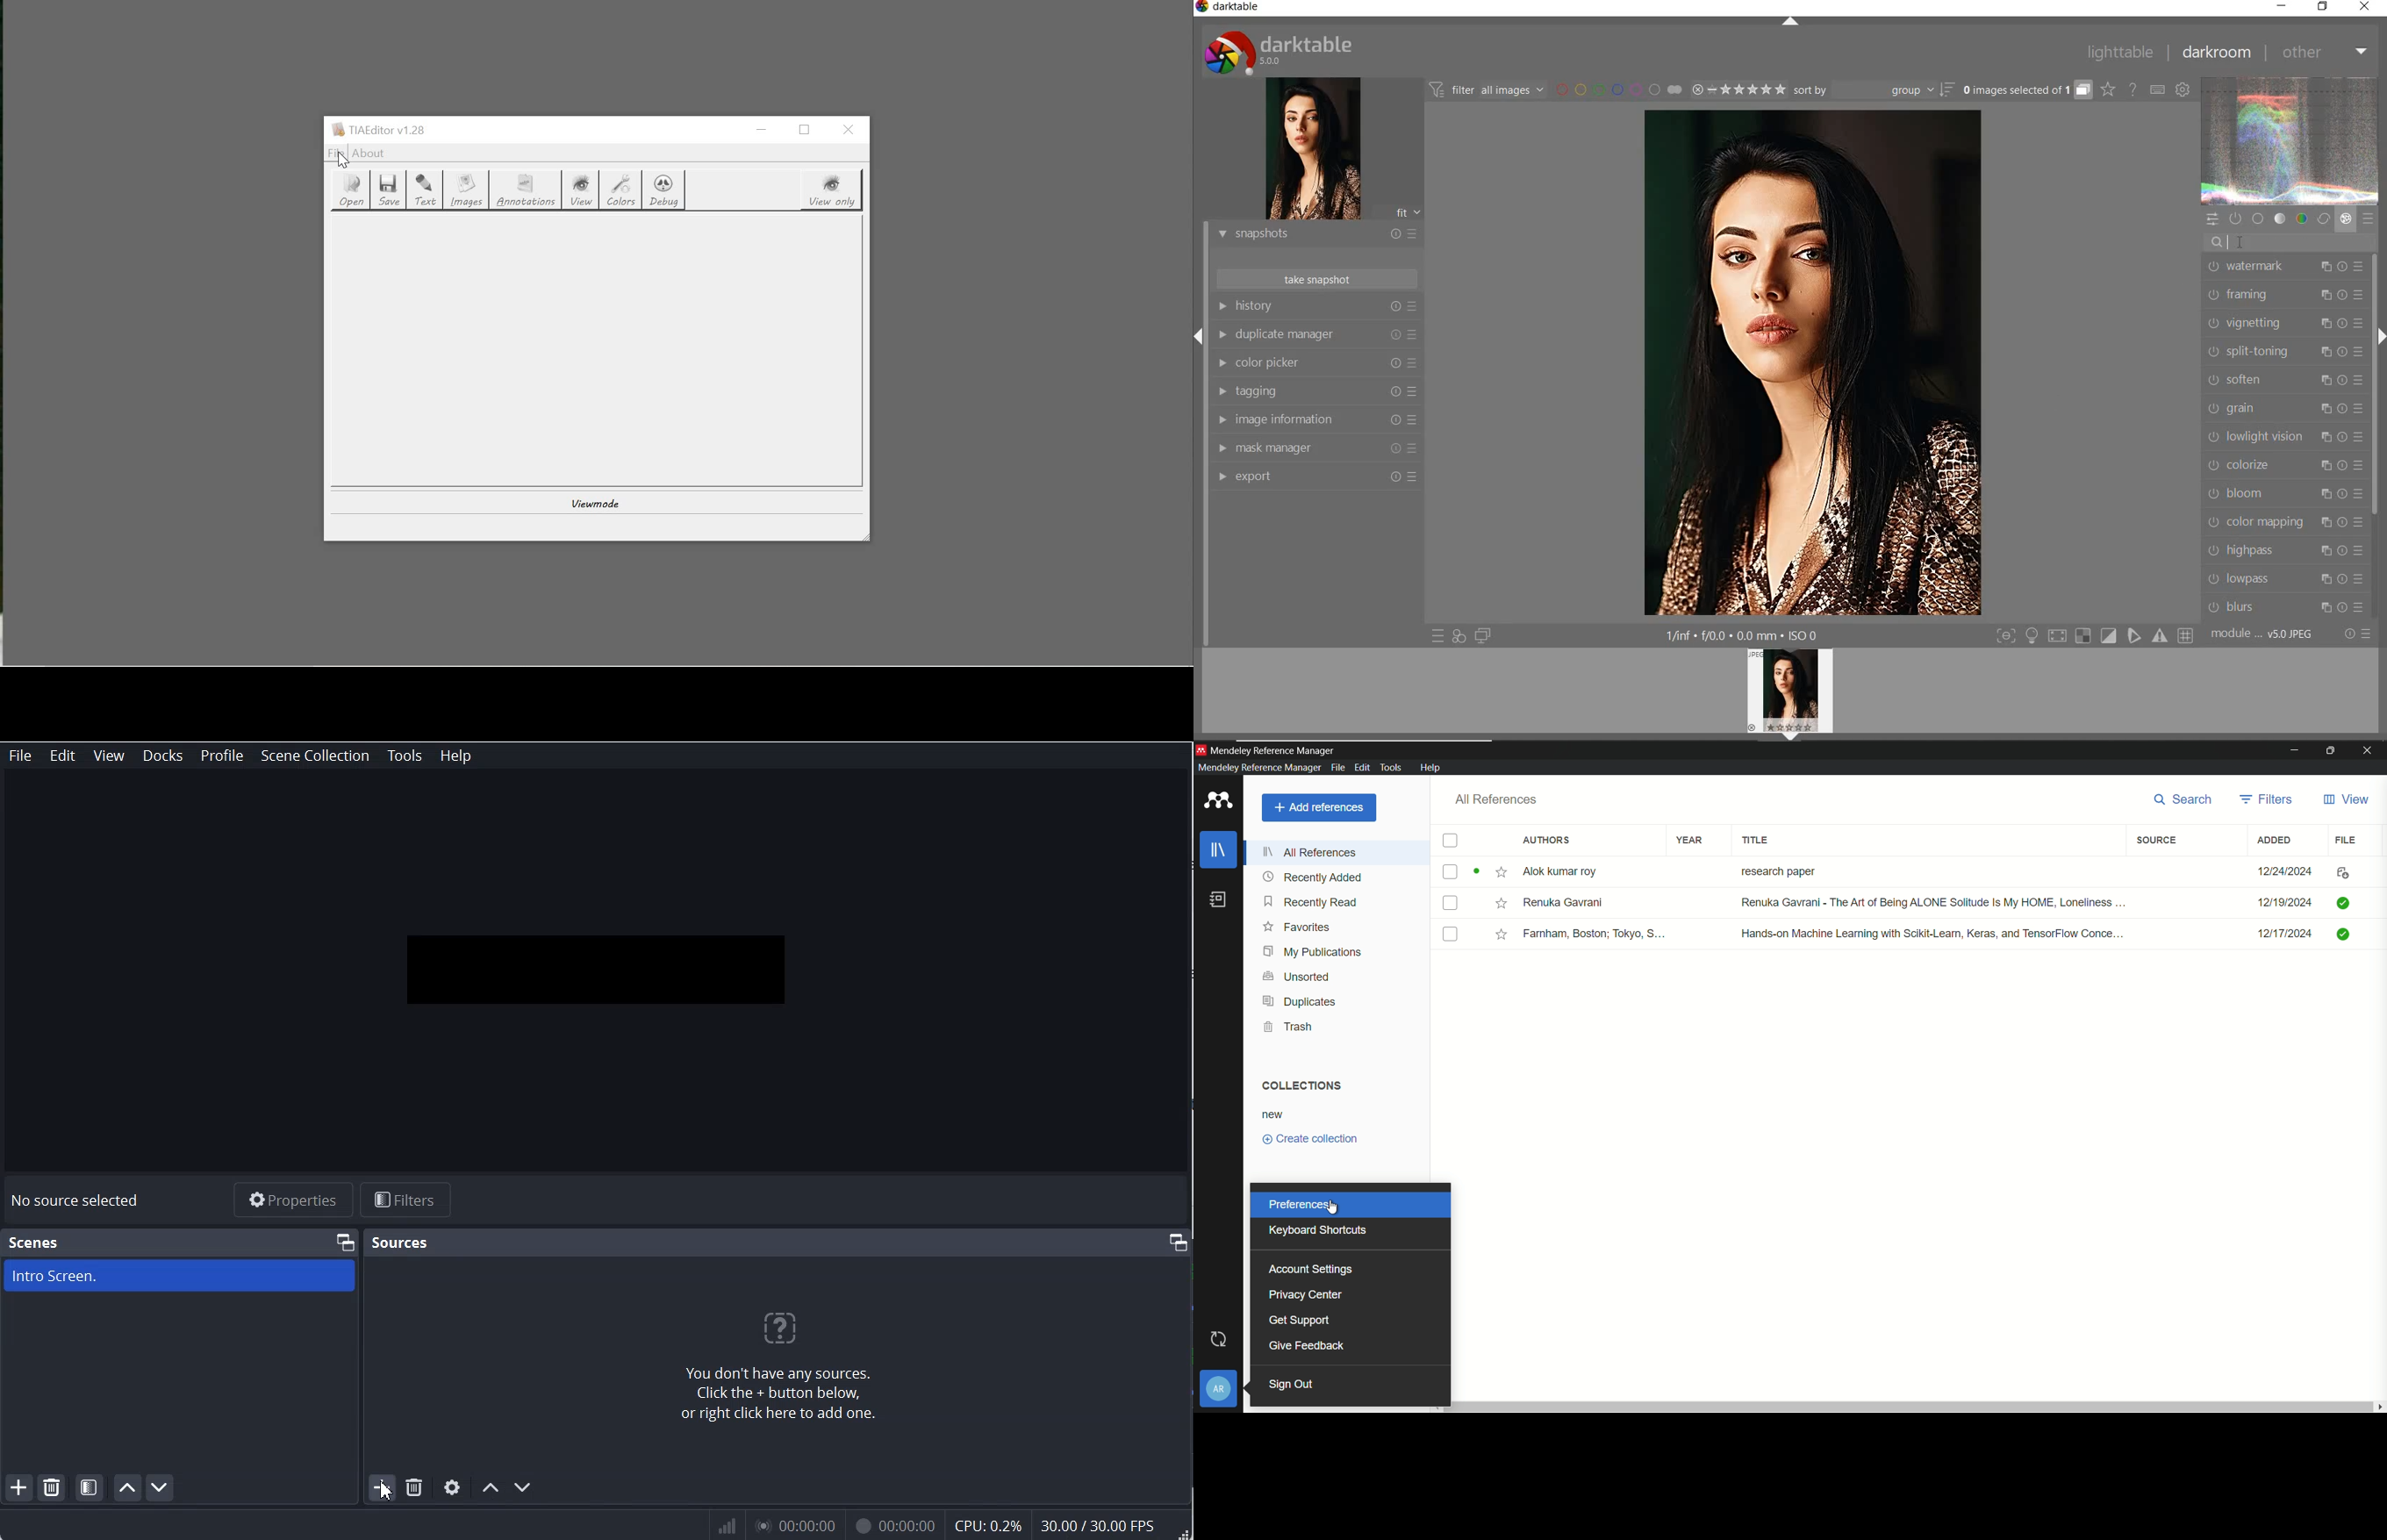 The height and width of the screenshot is (1540, 2408). I want to click on keyboard shortcuts, so click(1317, 1230).